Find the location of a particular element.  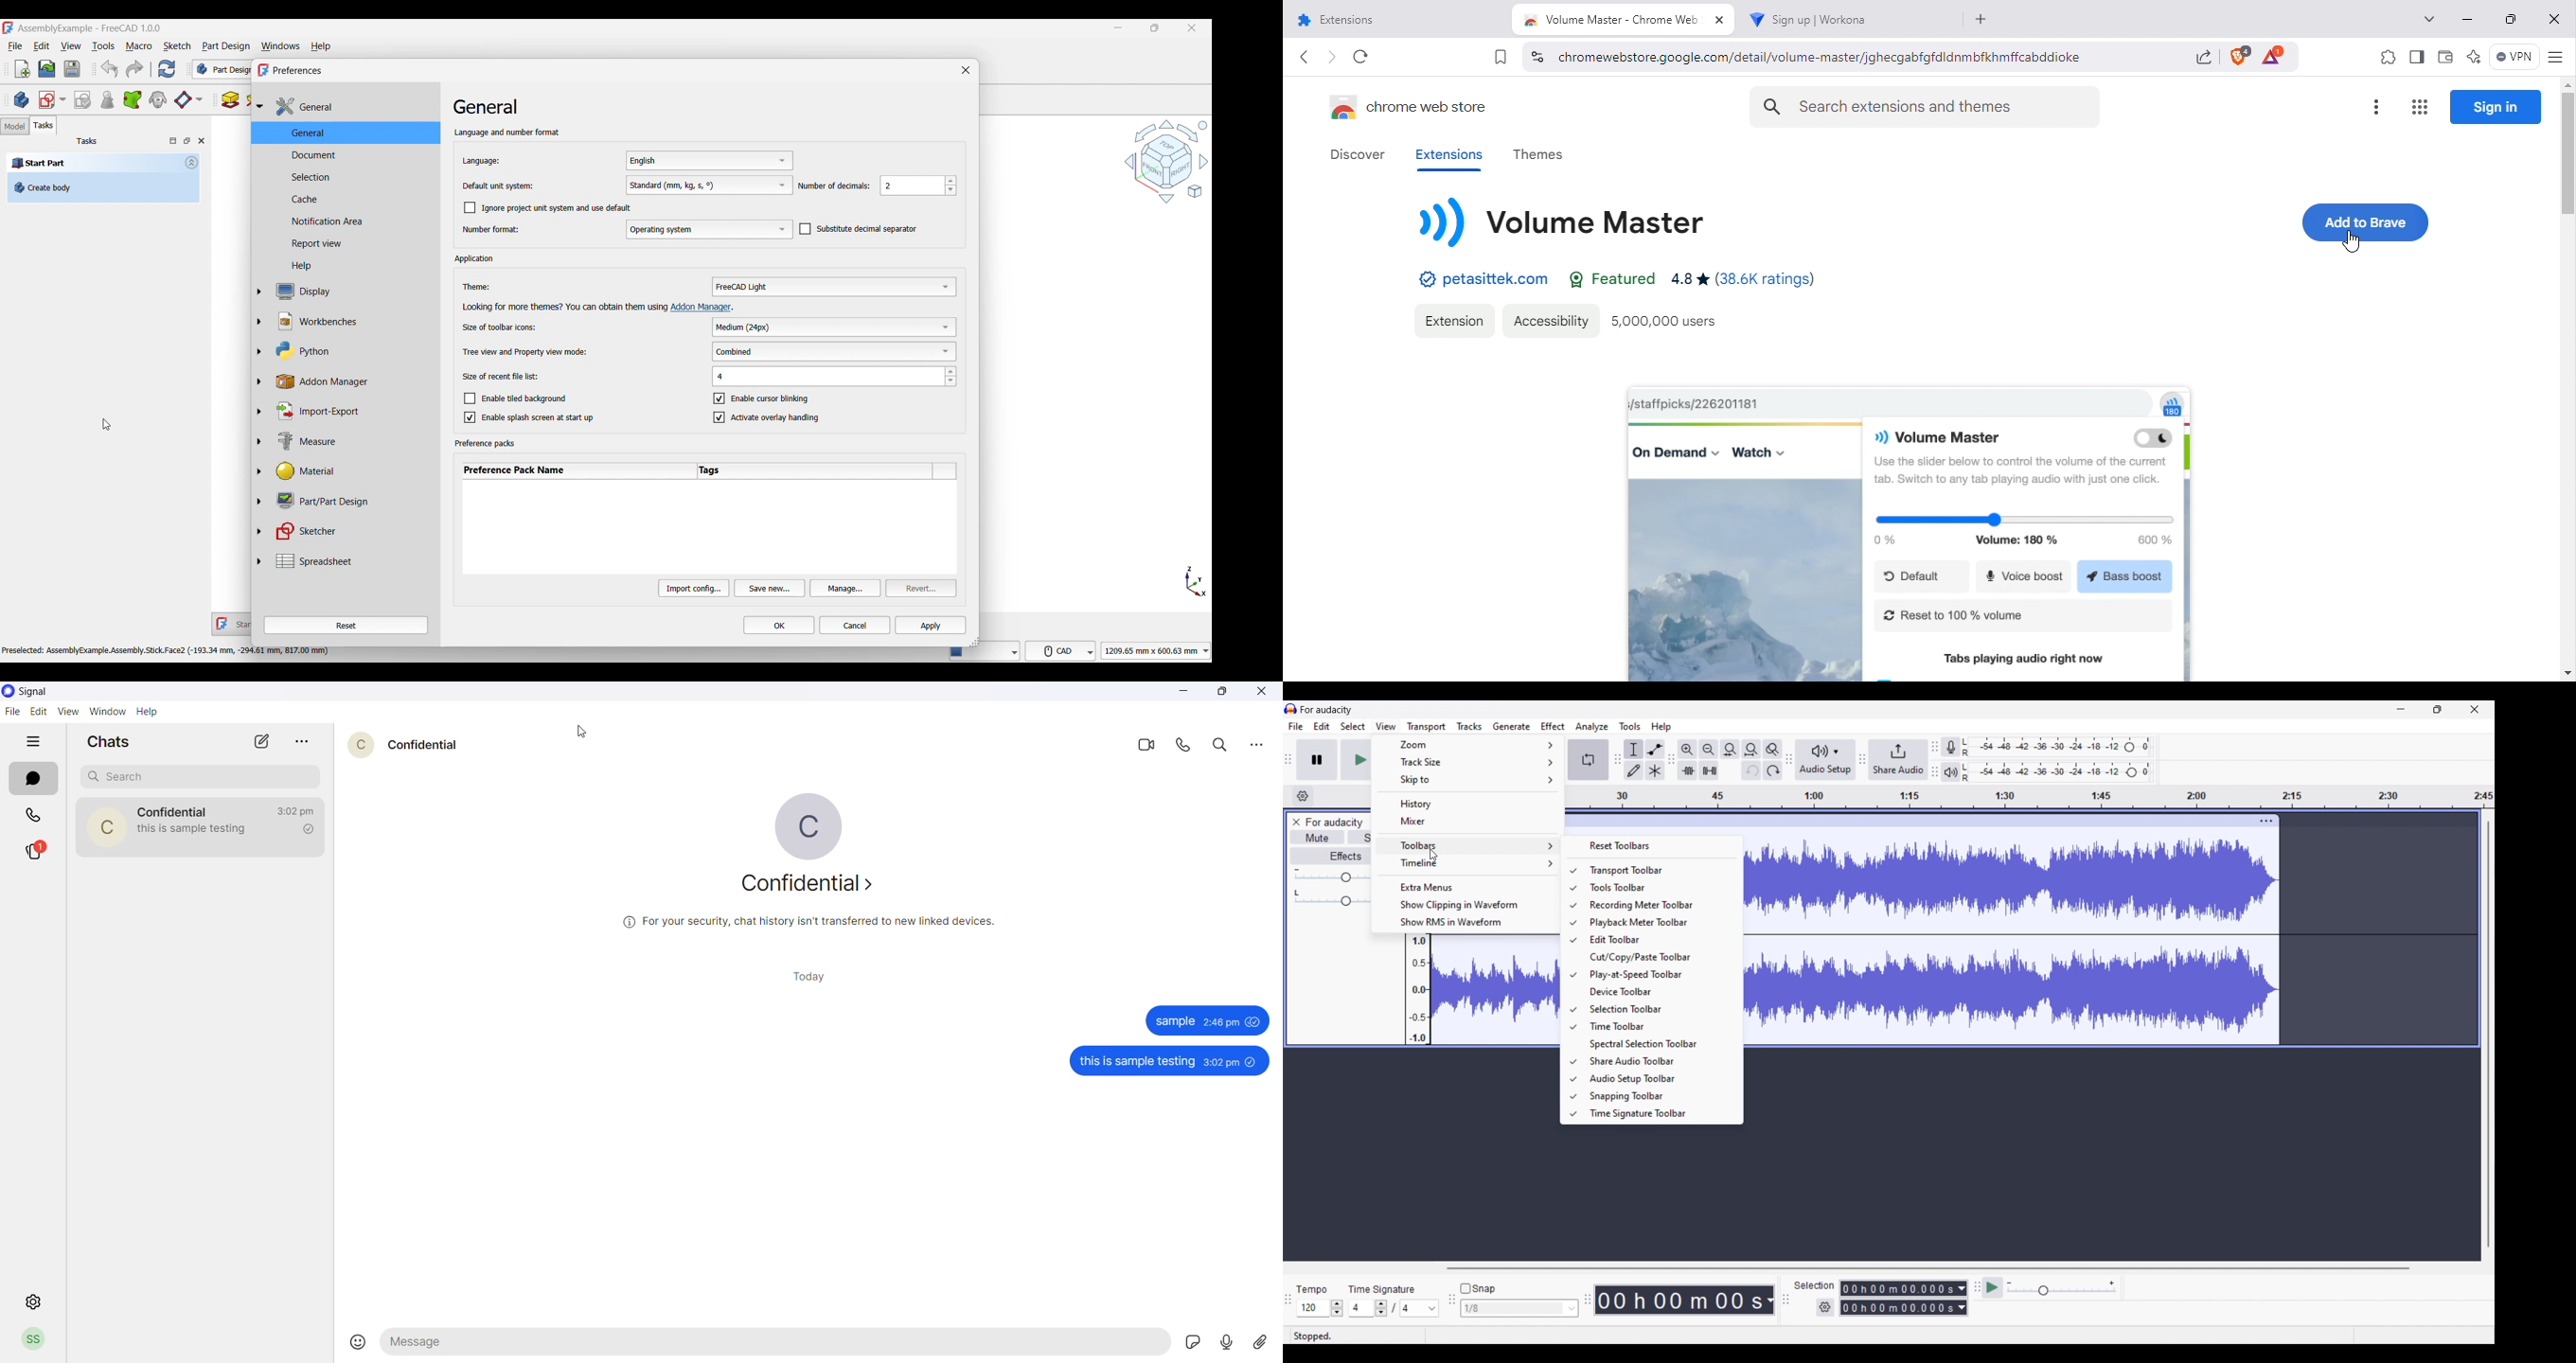

Create body is located at coordinates (21, 100).